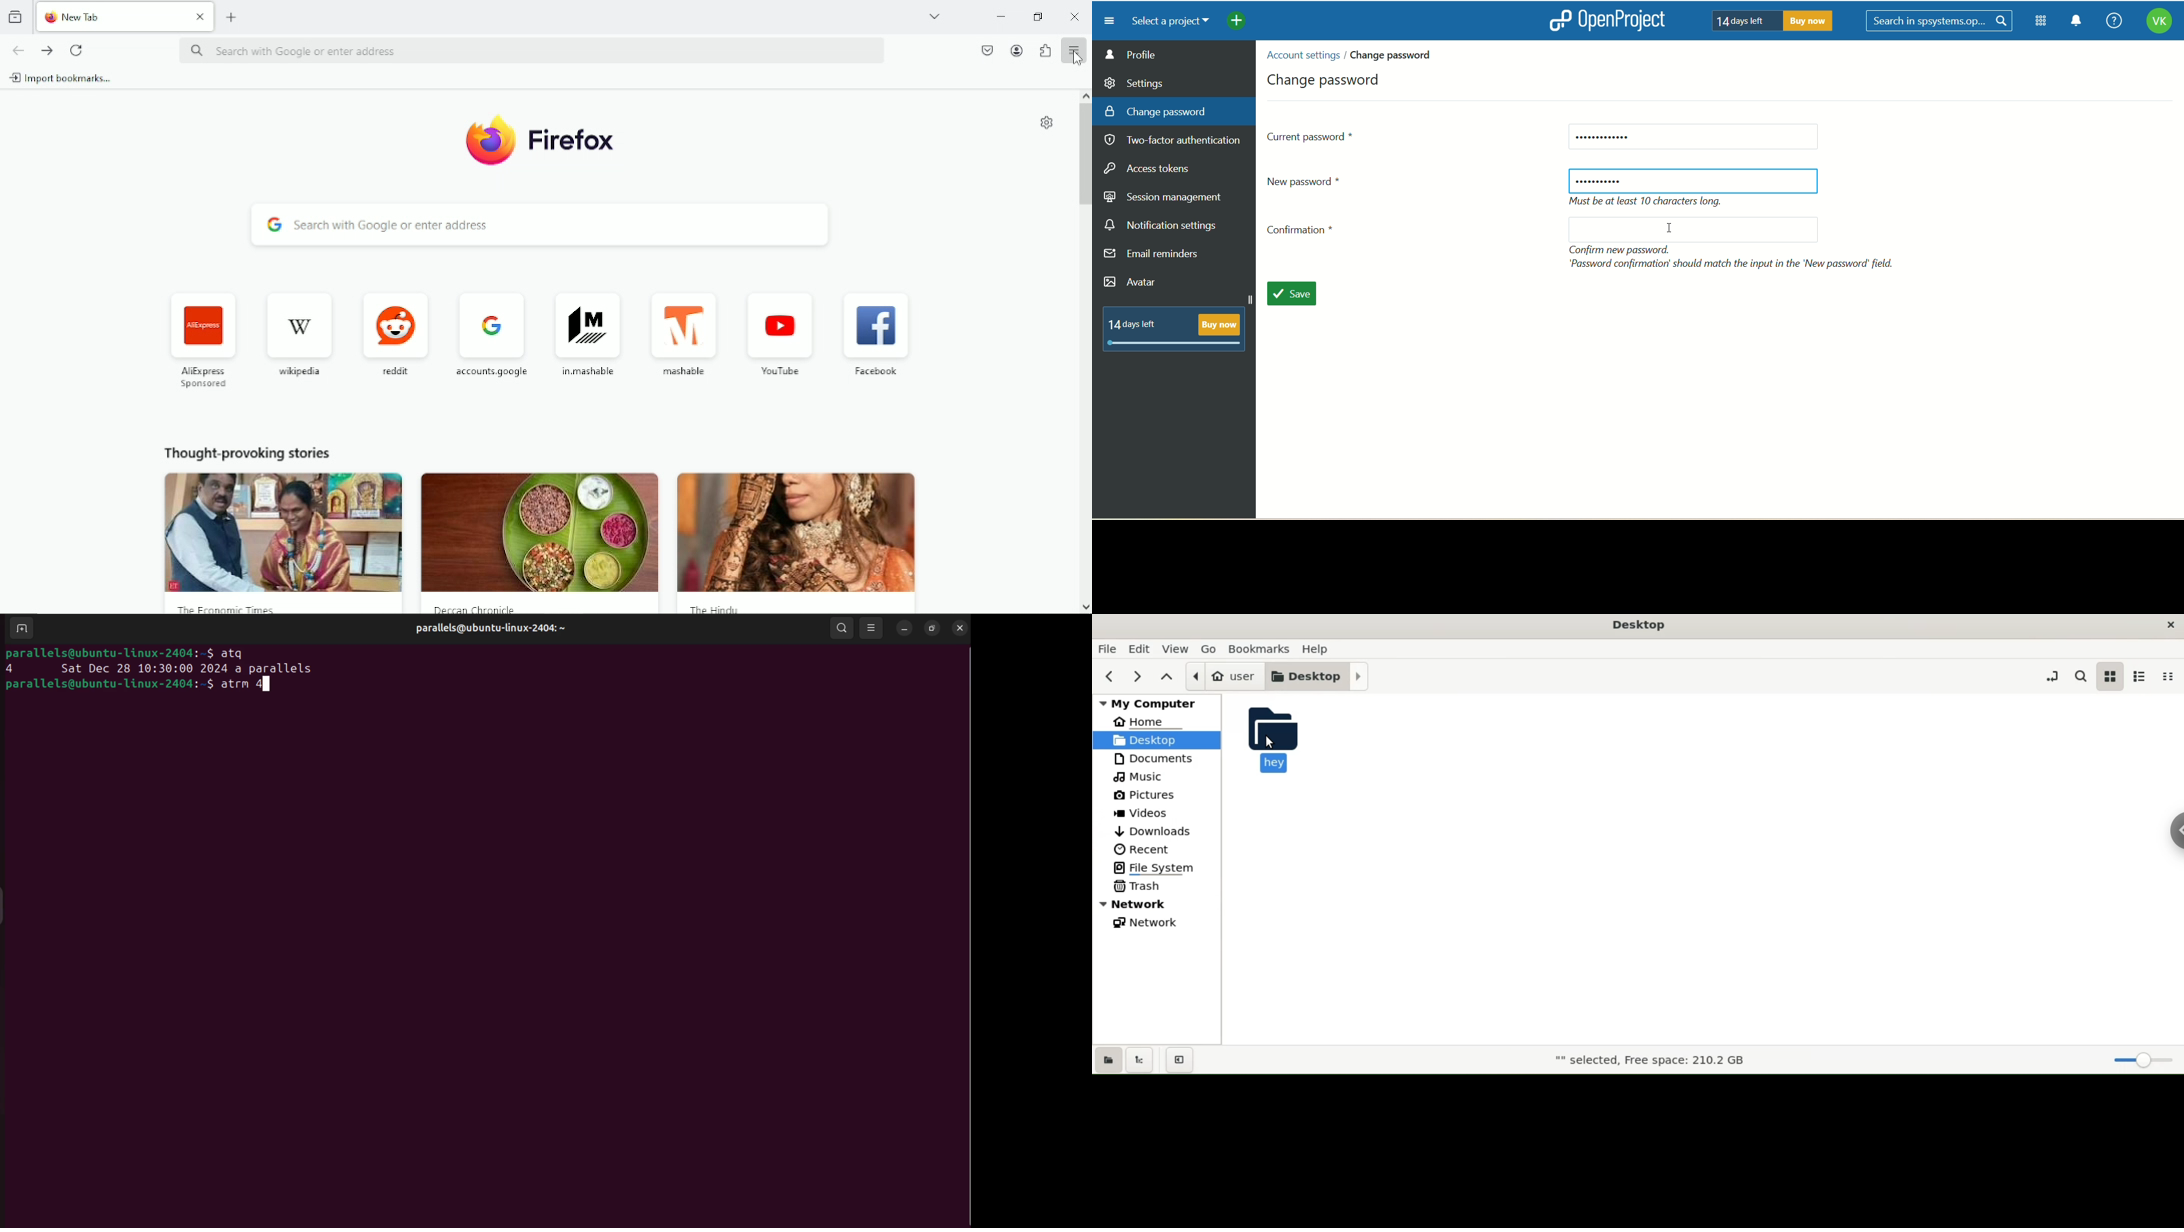  Describe the element at coordinates (491, 331) in the screenshot. I see `accounts goggle` at that location.